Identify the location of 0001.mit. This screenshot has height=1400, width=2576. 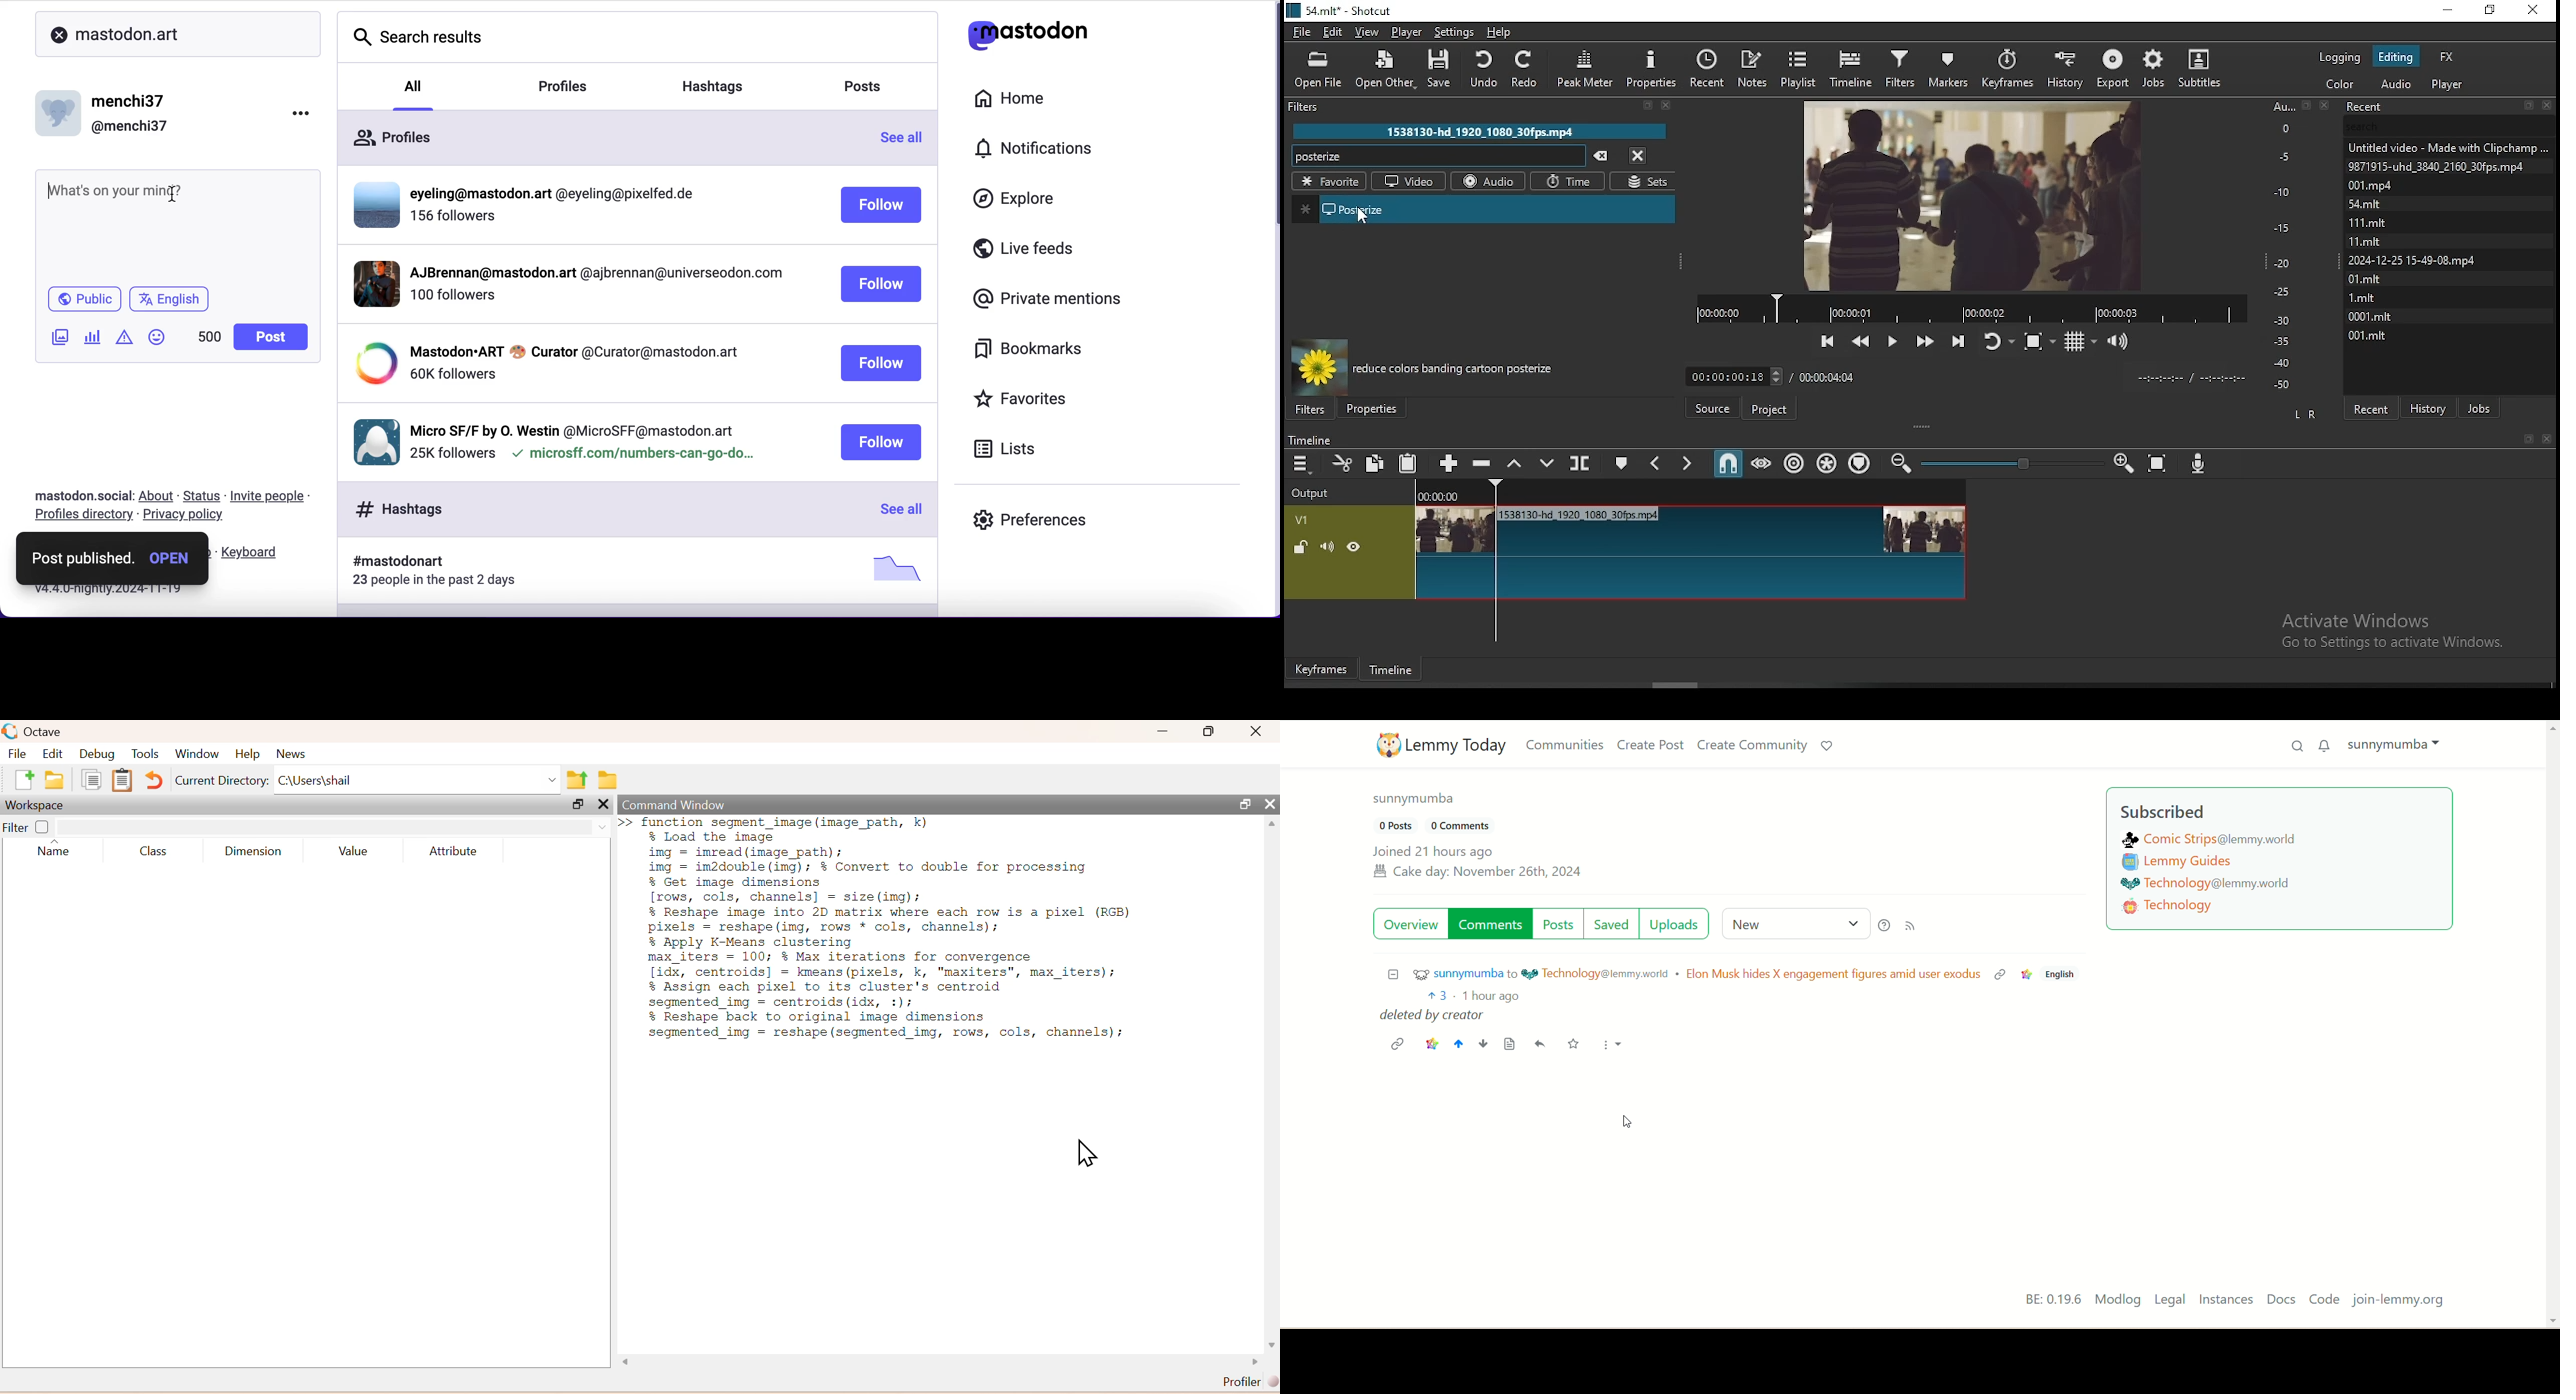
(2374, 315).